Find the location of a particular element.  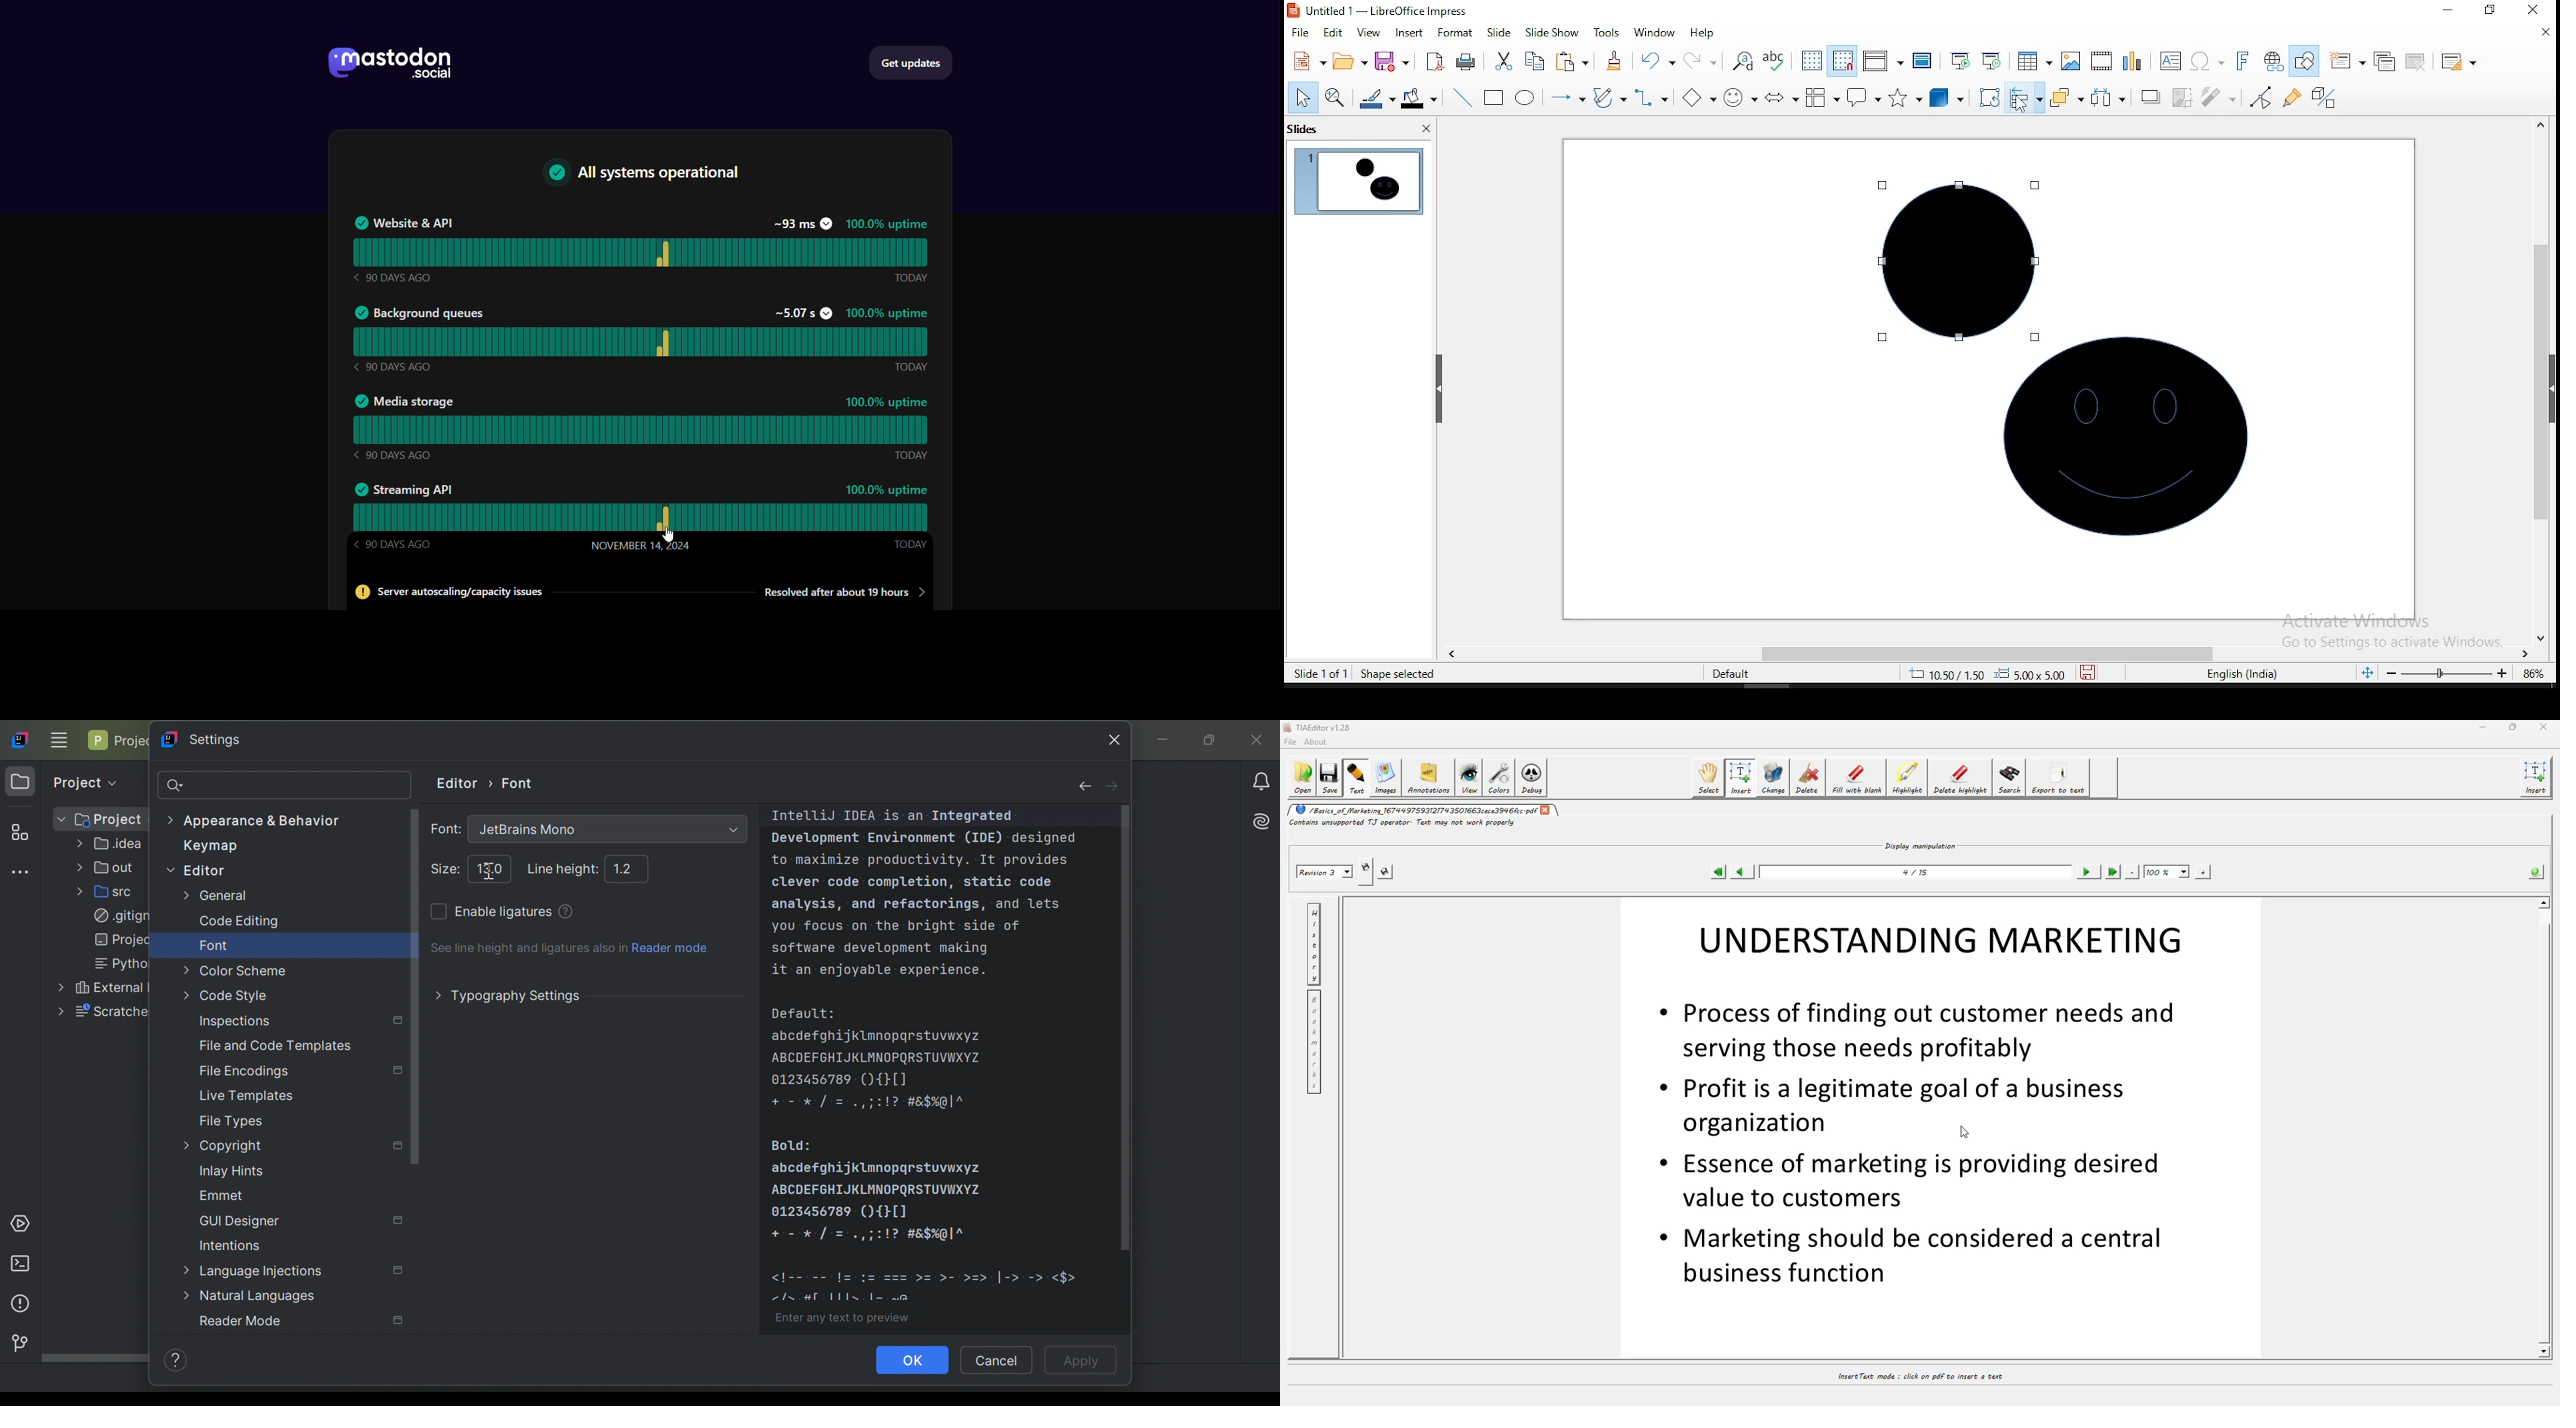

OK is located at coordinates (913, 1360).